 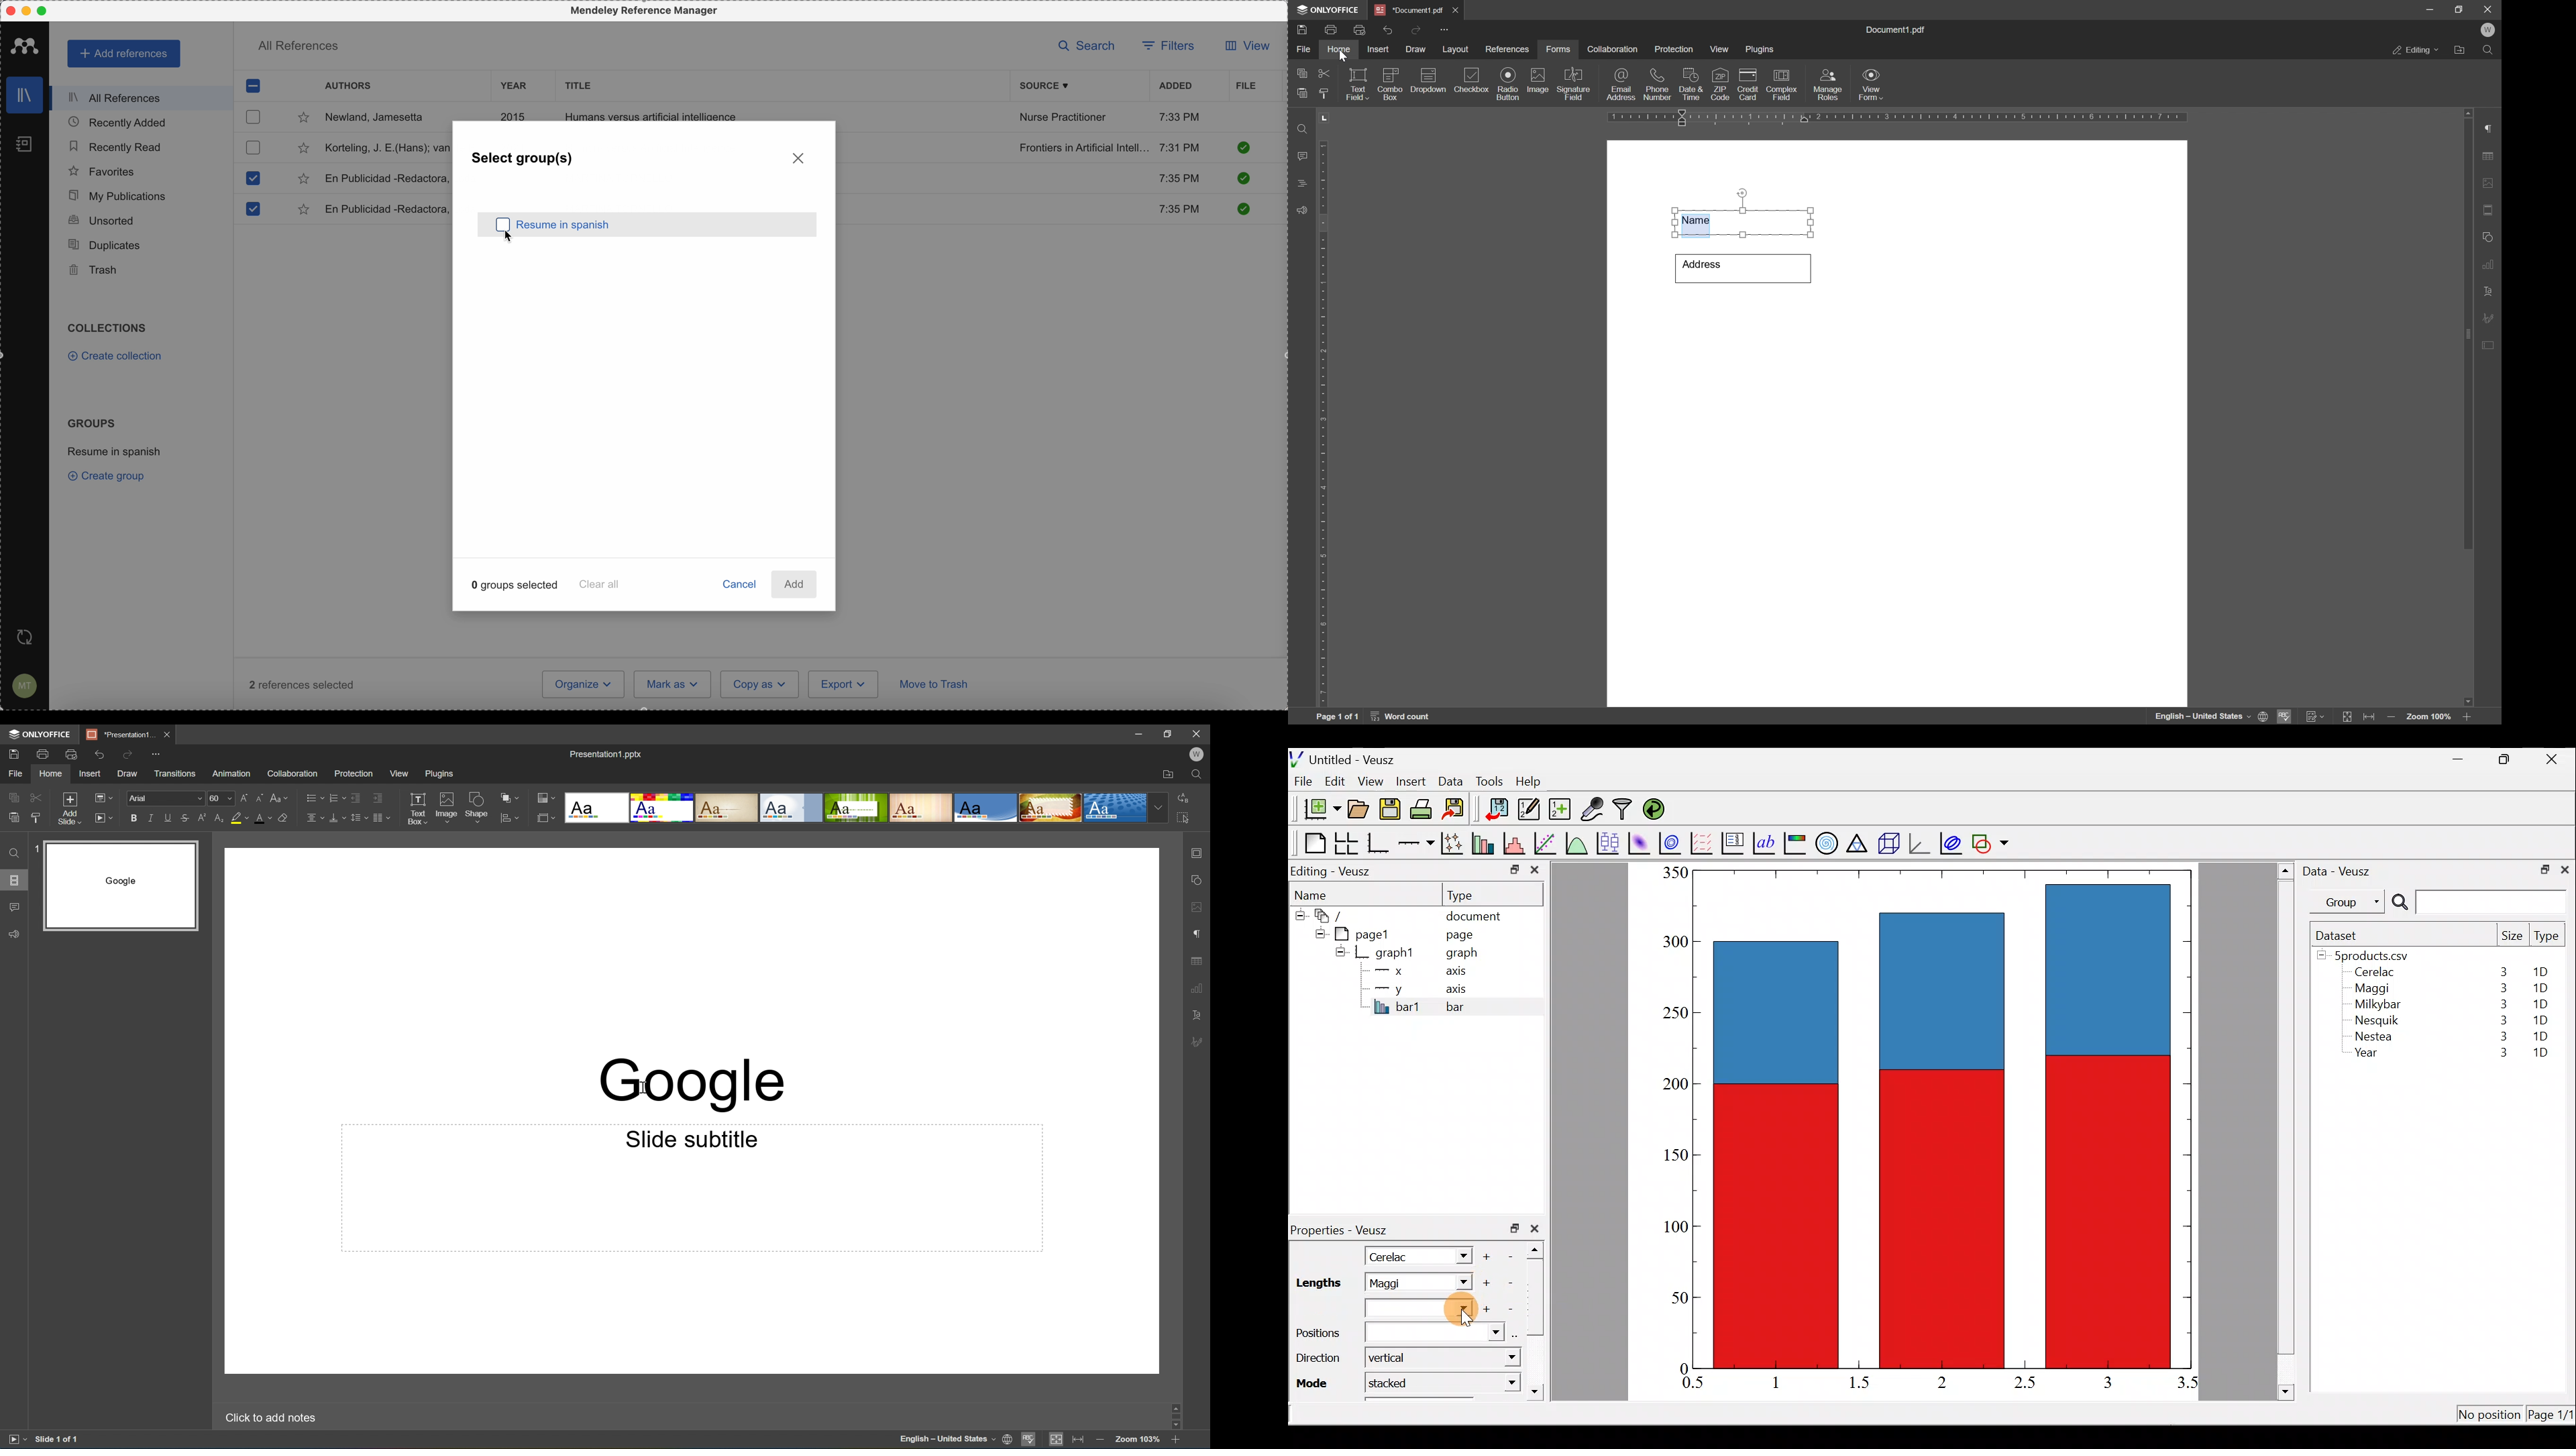 What do you see at coordinates (1246, 86) in the screenshot?
I see `file` at bounding box center [1246, 86].